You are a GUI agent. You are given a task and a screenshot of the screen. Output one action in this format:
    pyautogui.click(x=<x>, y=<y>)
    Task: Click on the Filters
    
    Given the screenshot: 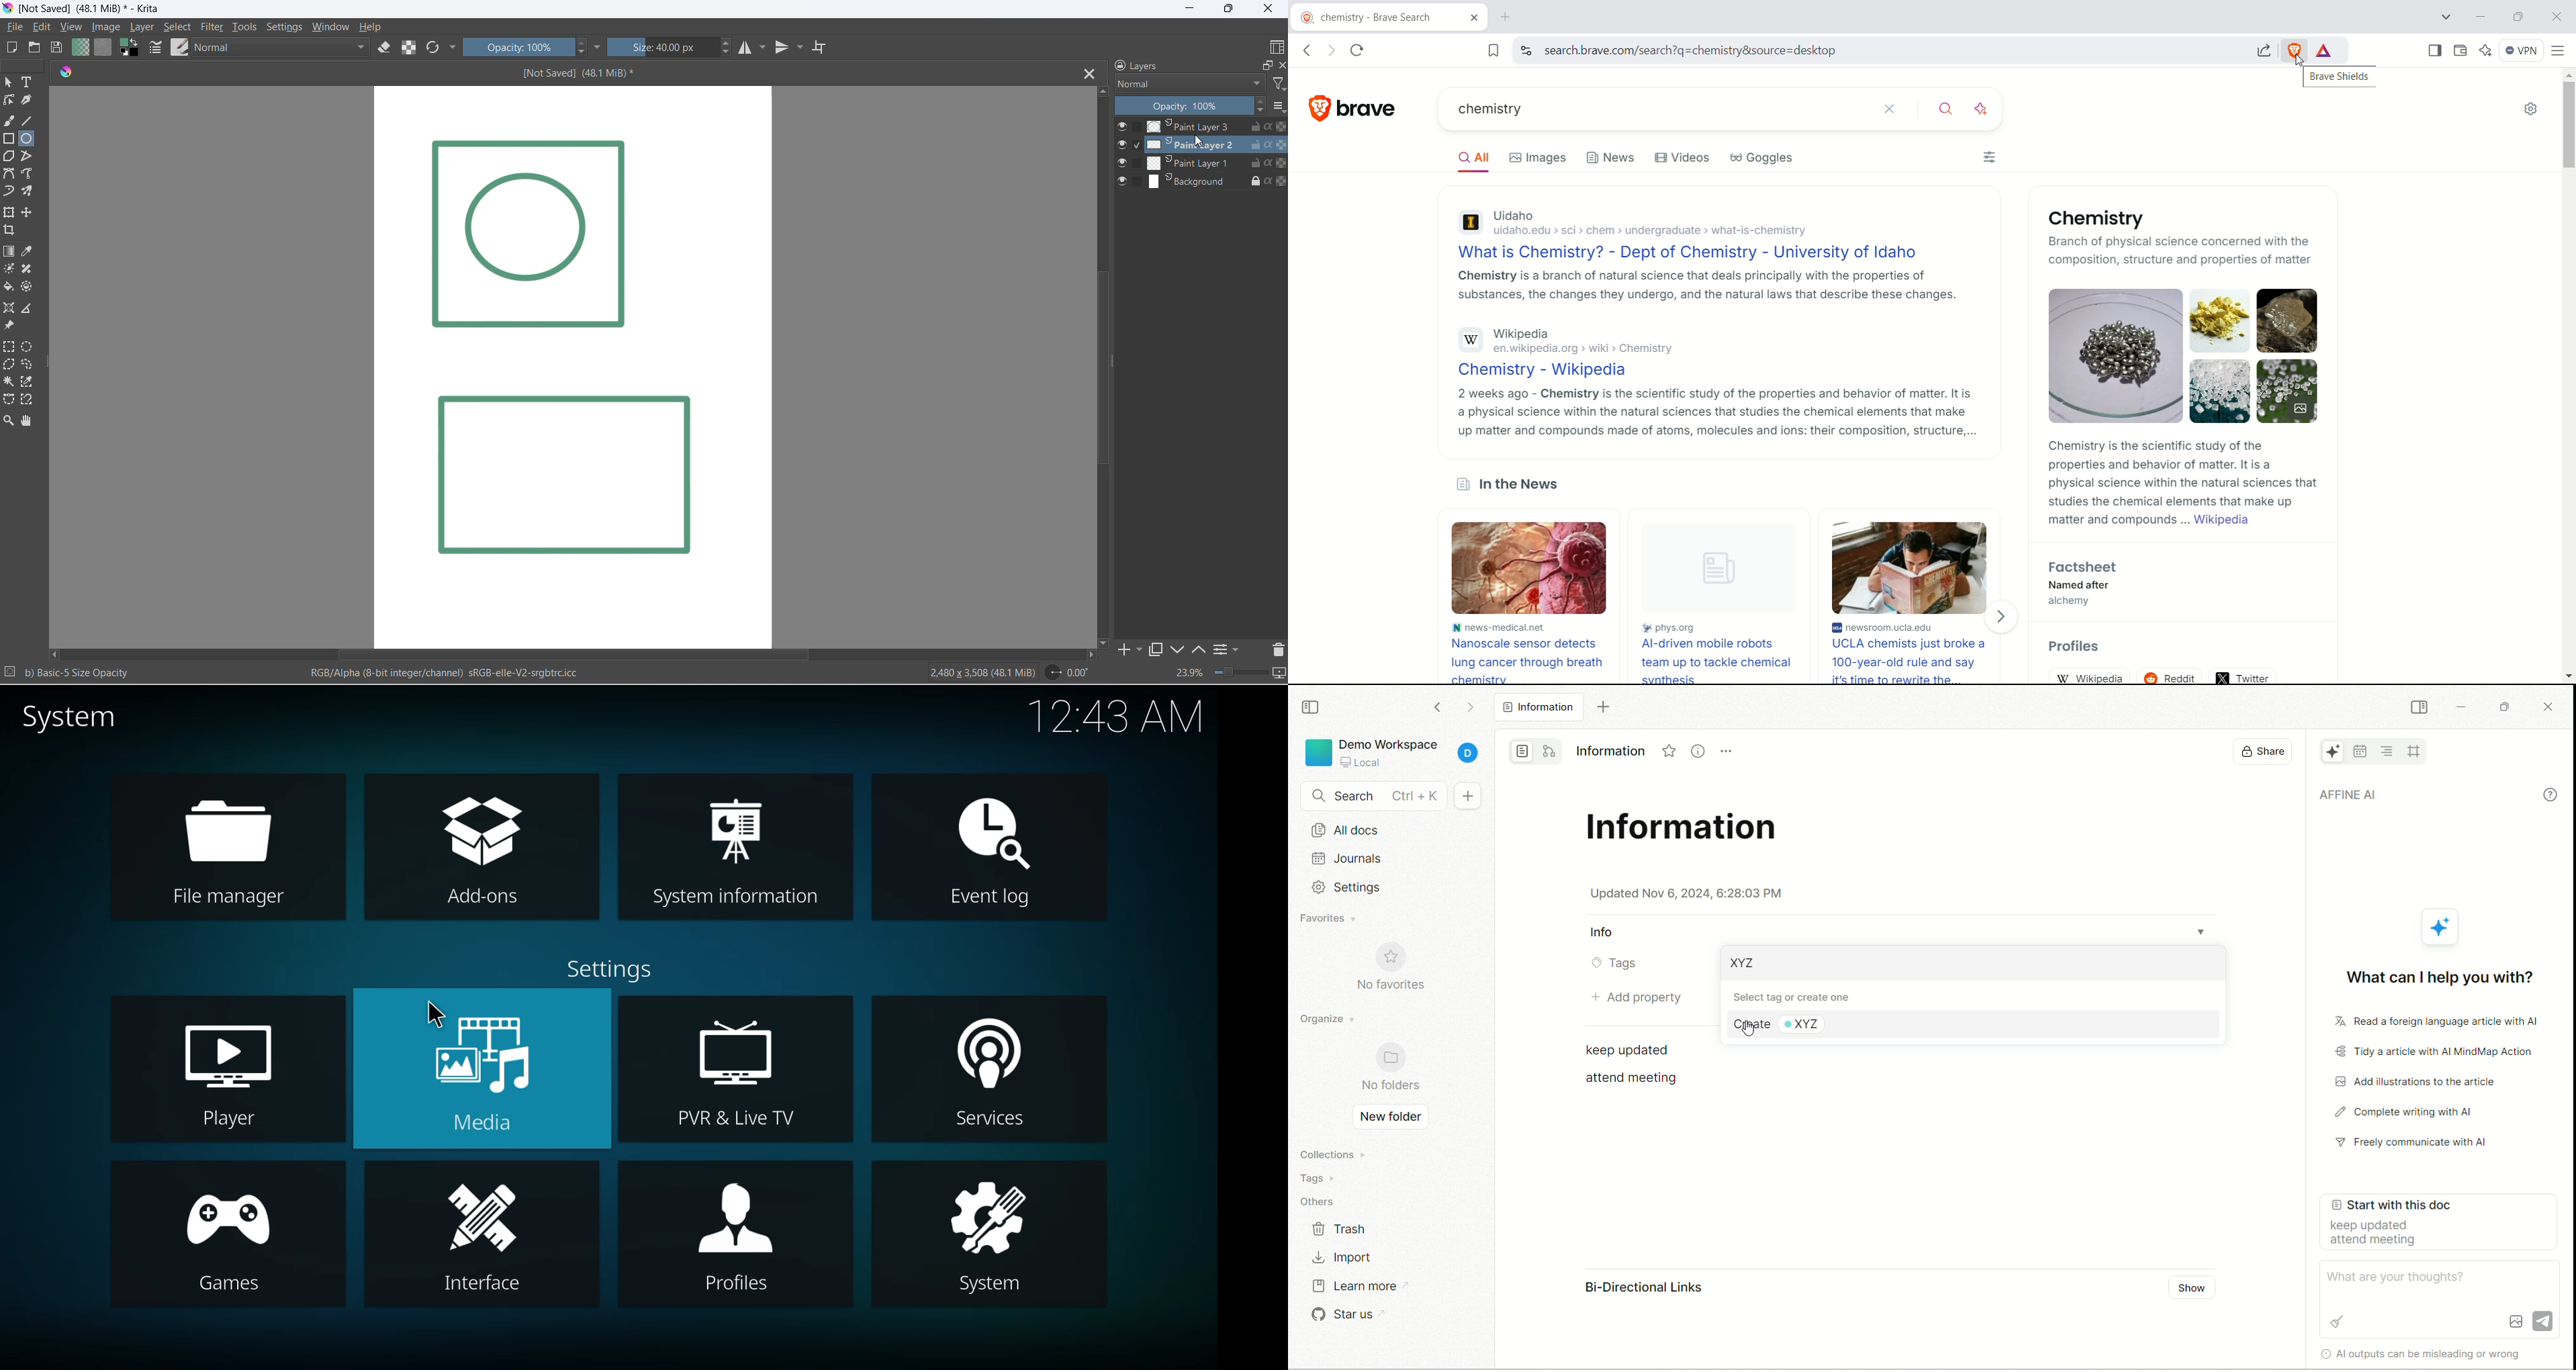 What is the action you would take?
    pyautogui.click(x=1994, y=155)
    